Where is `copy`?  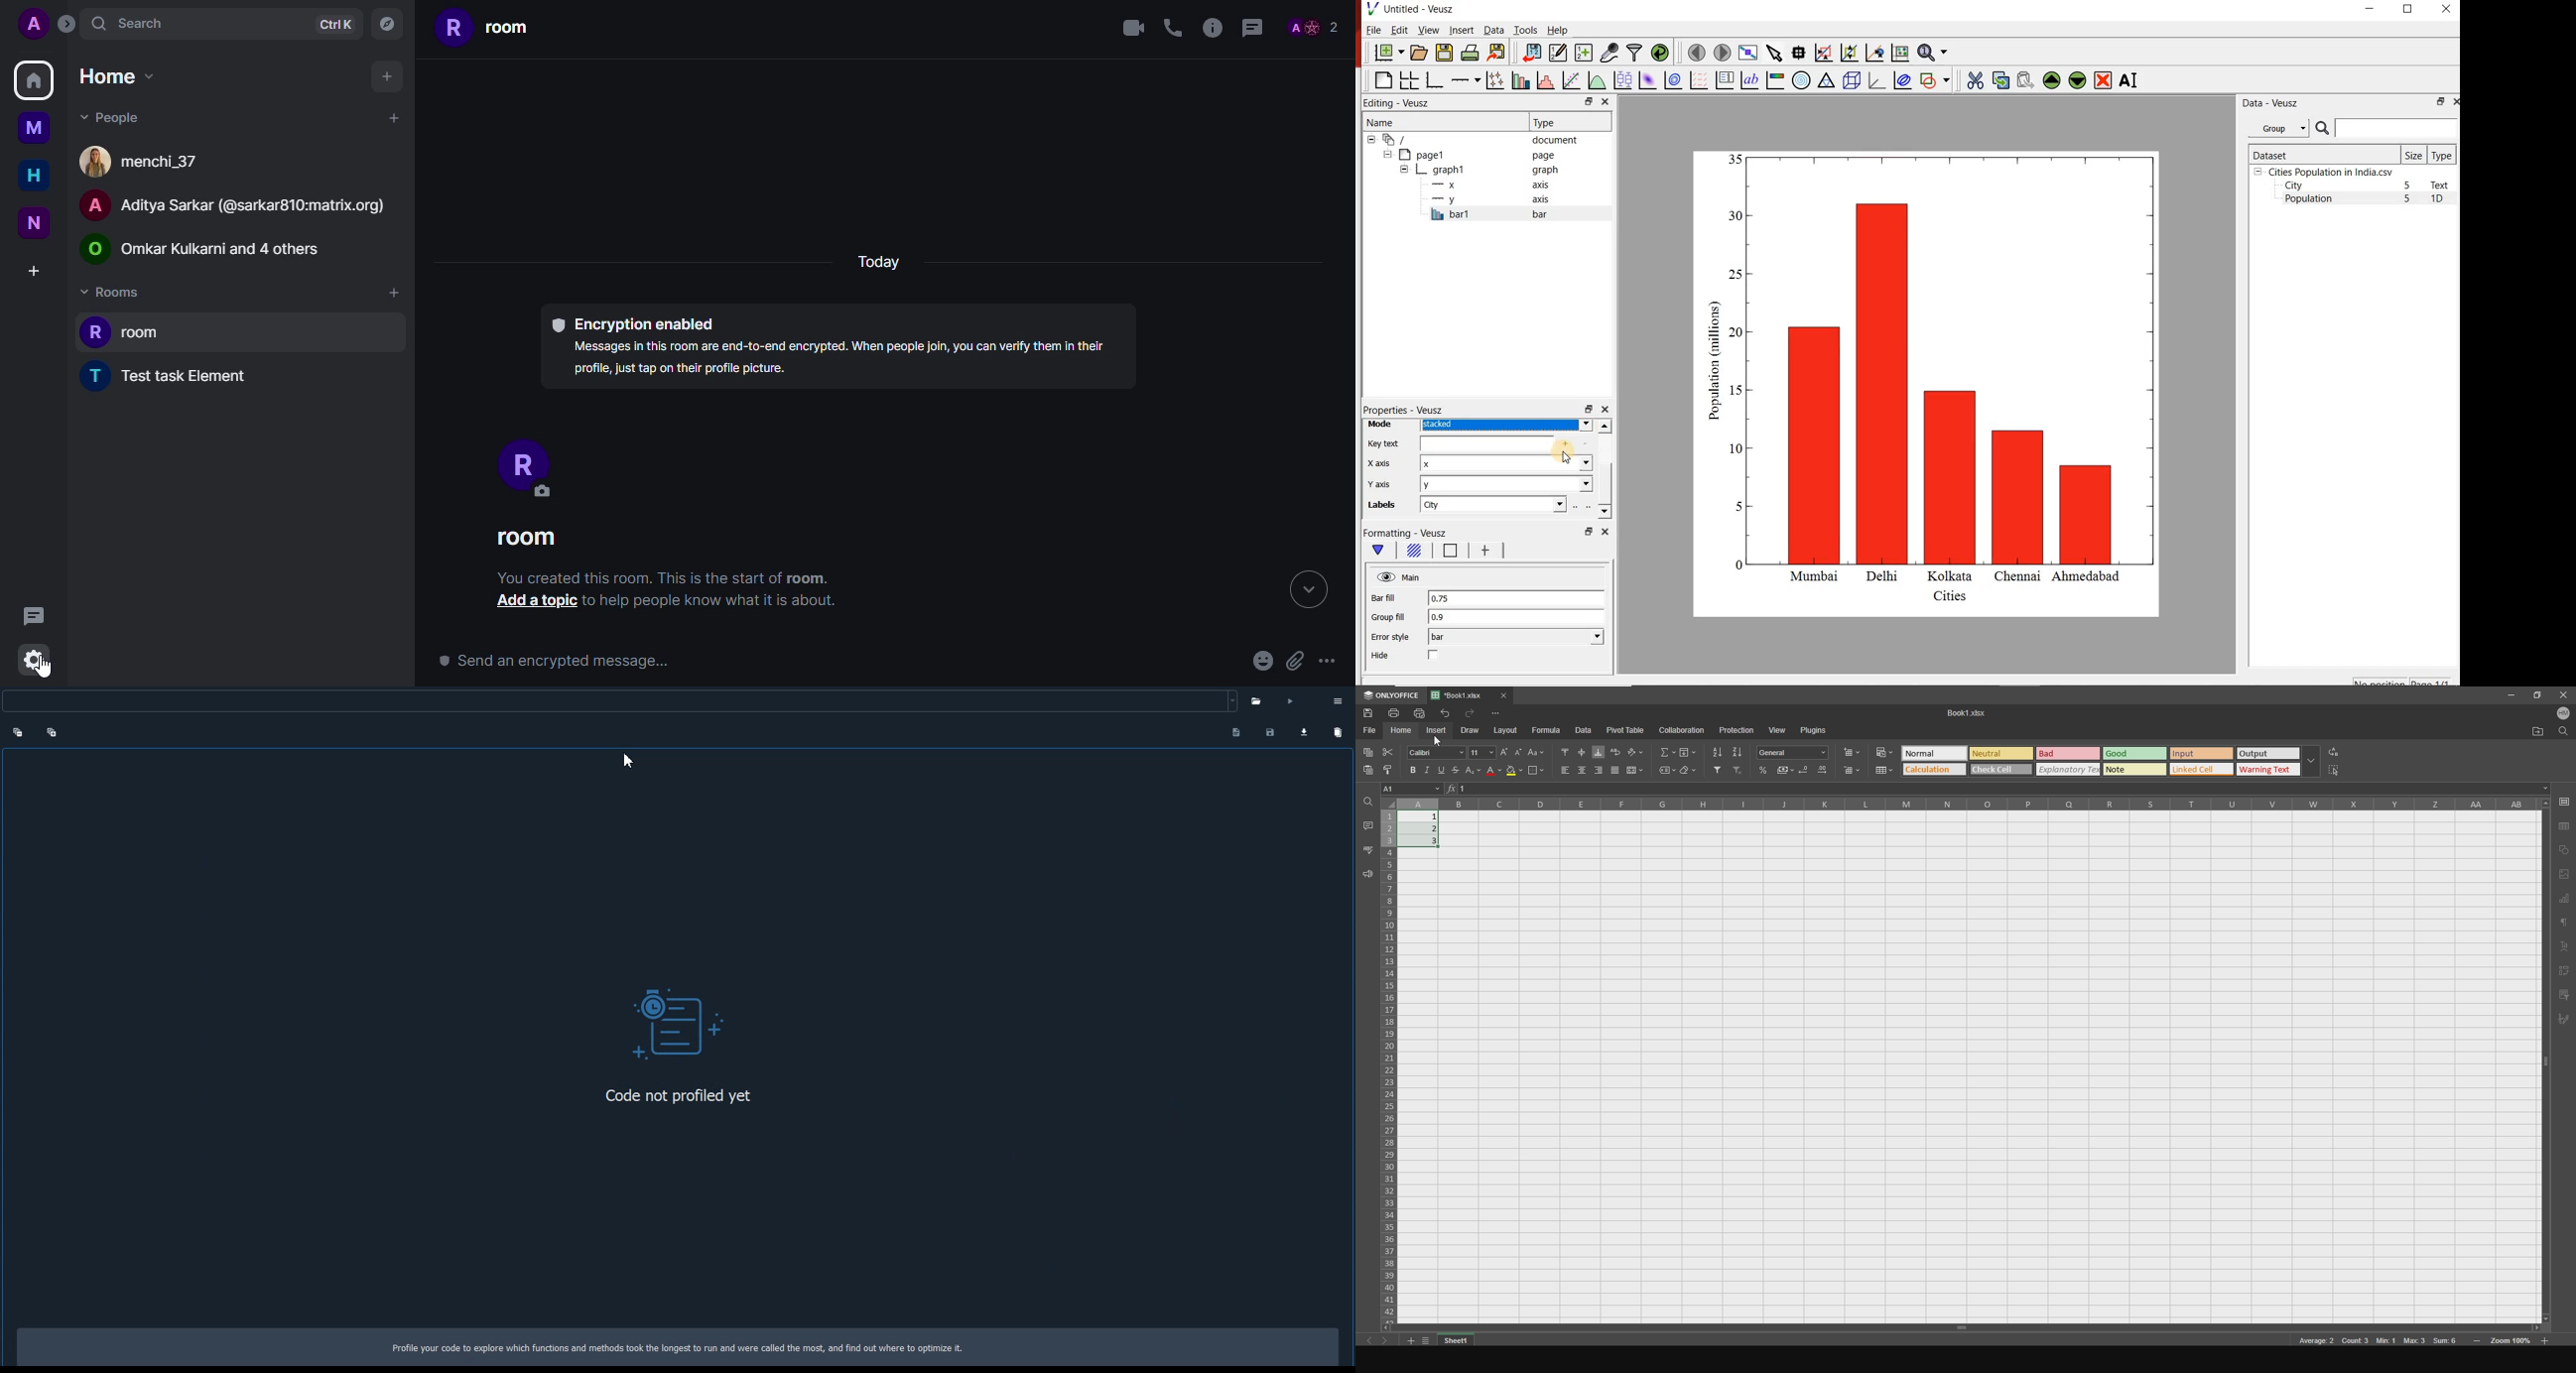
copy is located at coordinates (2564, 849).